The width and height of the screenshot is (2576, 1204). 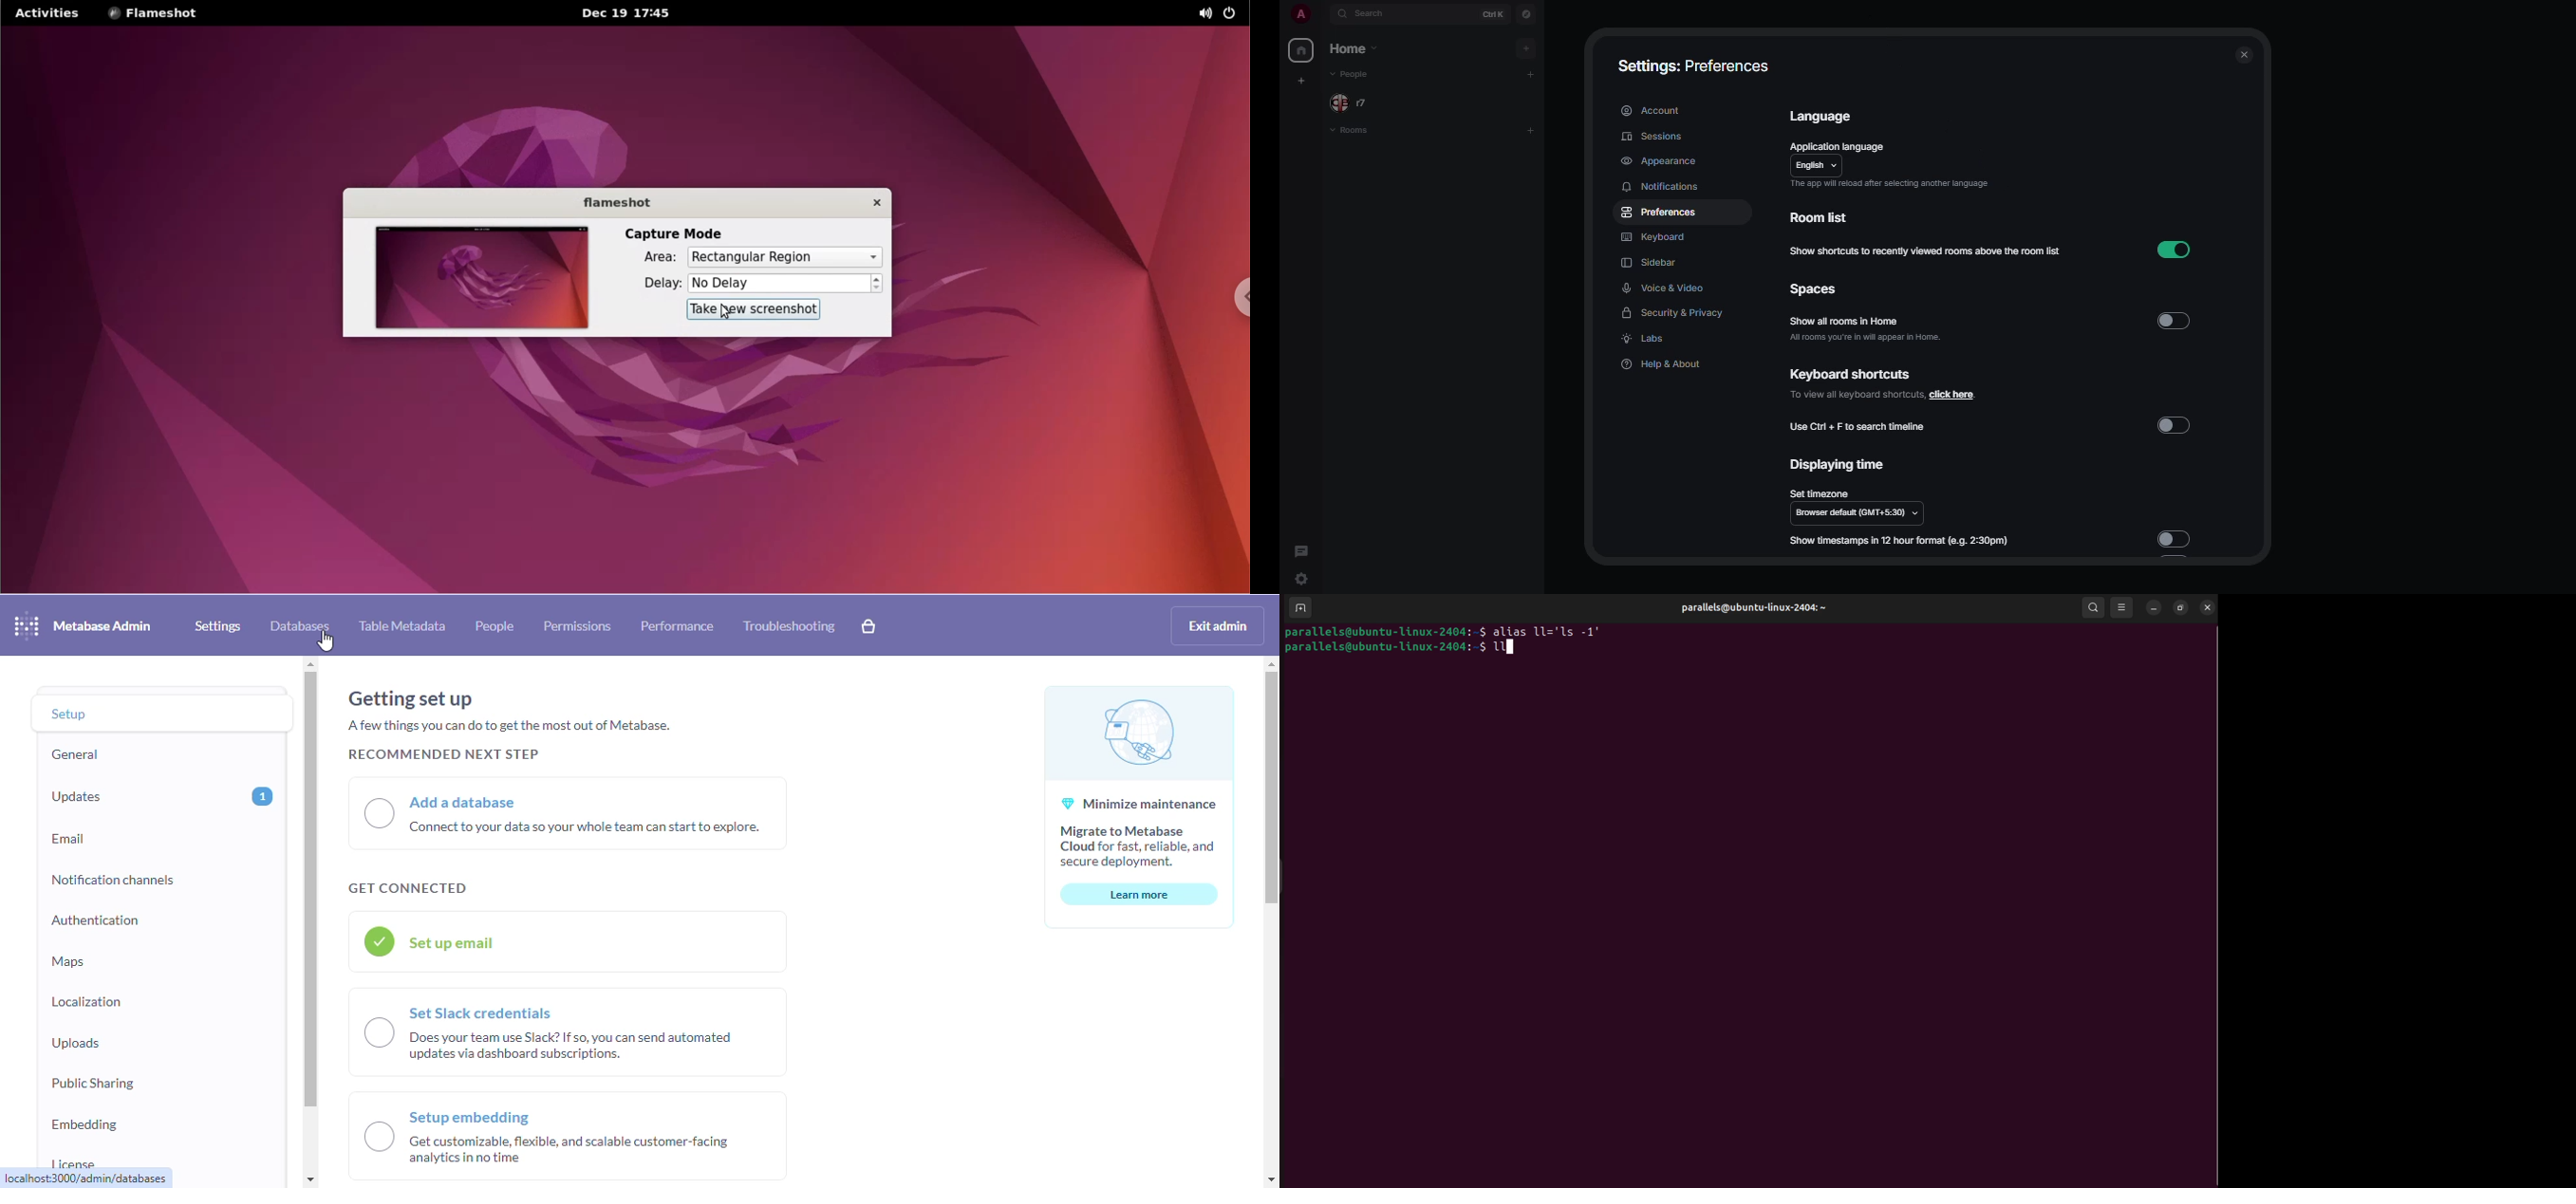 I want to click on 1, so click(x=263, y=796).